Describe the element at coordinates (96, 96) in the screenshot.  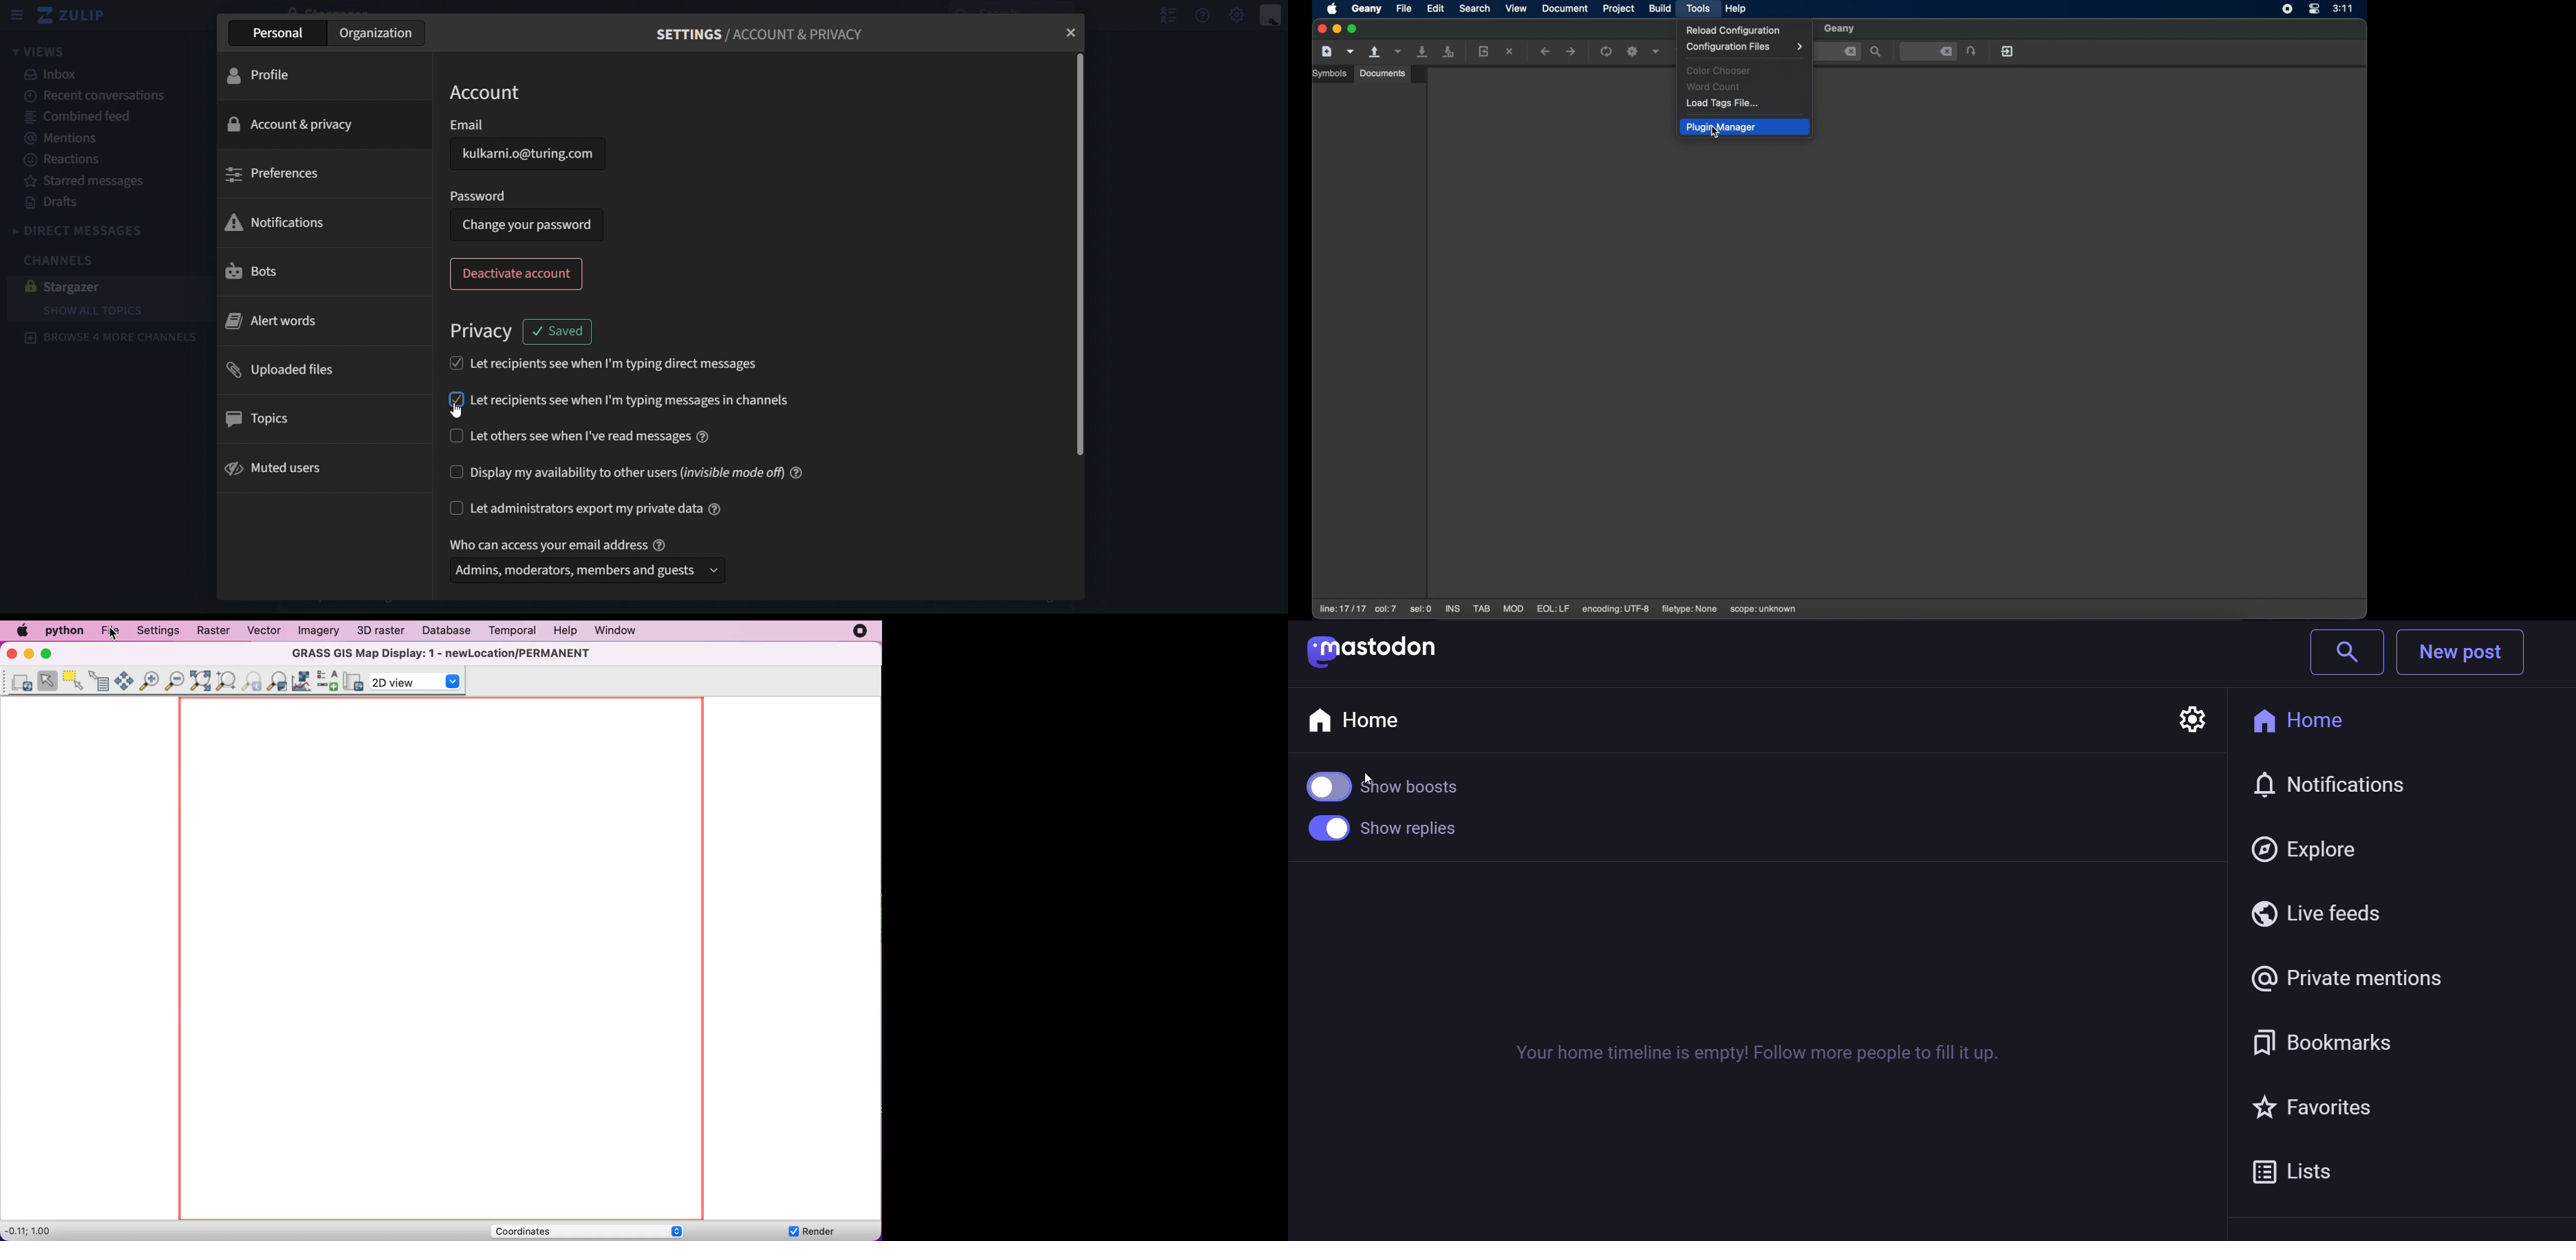
I see `recent canversations` at that location.